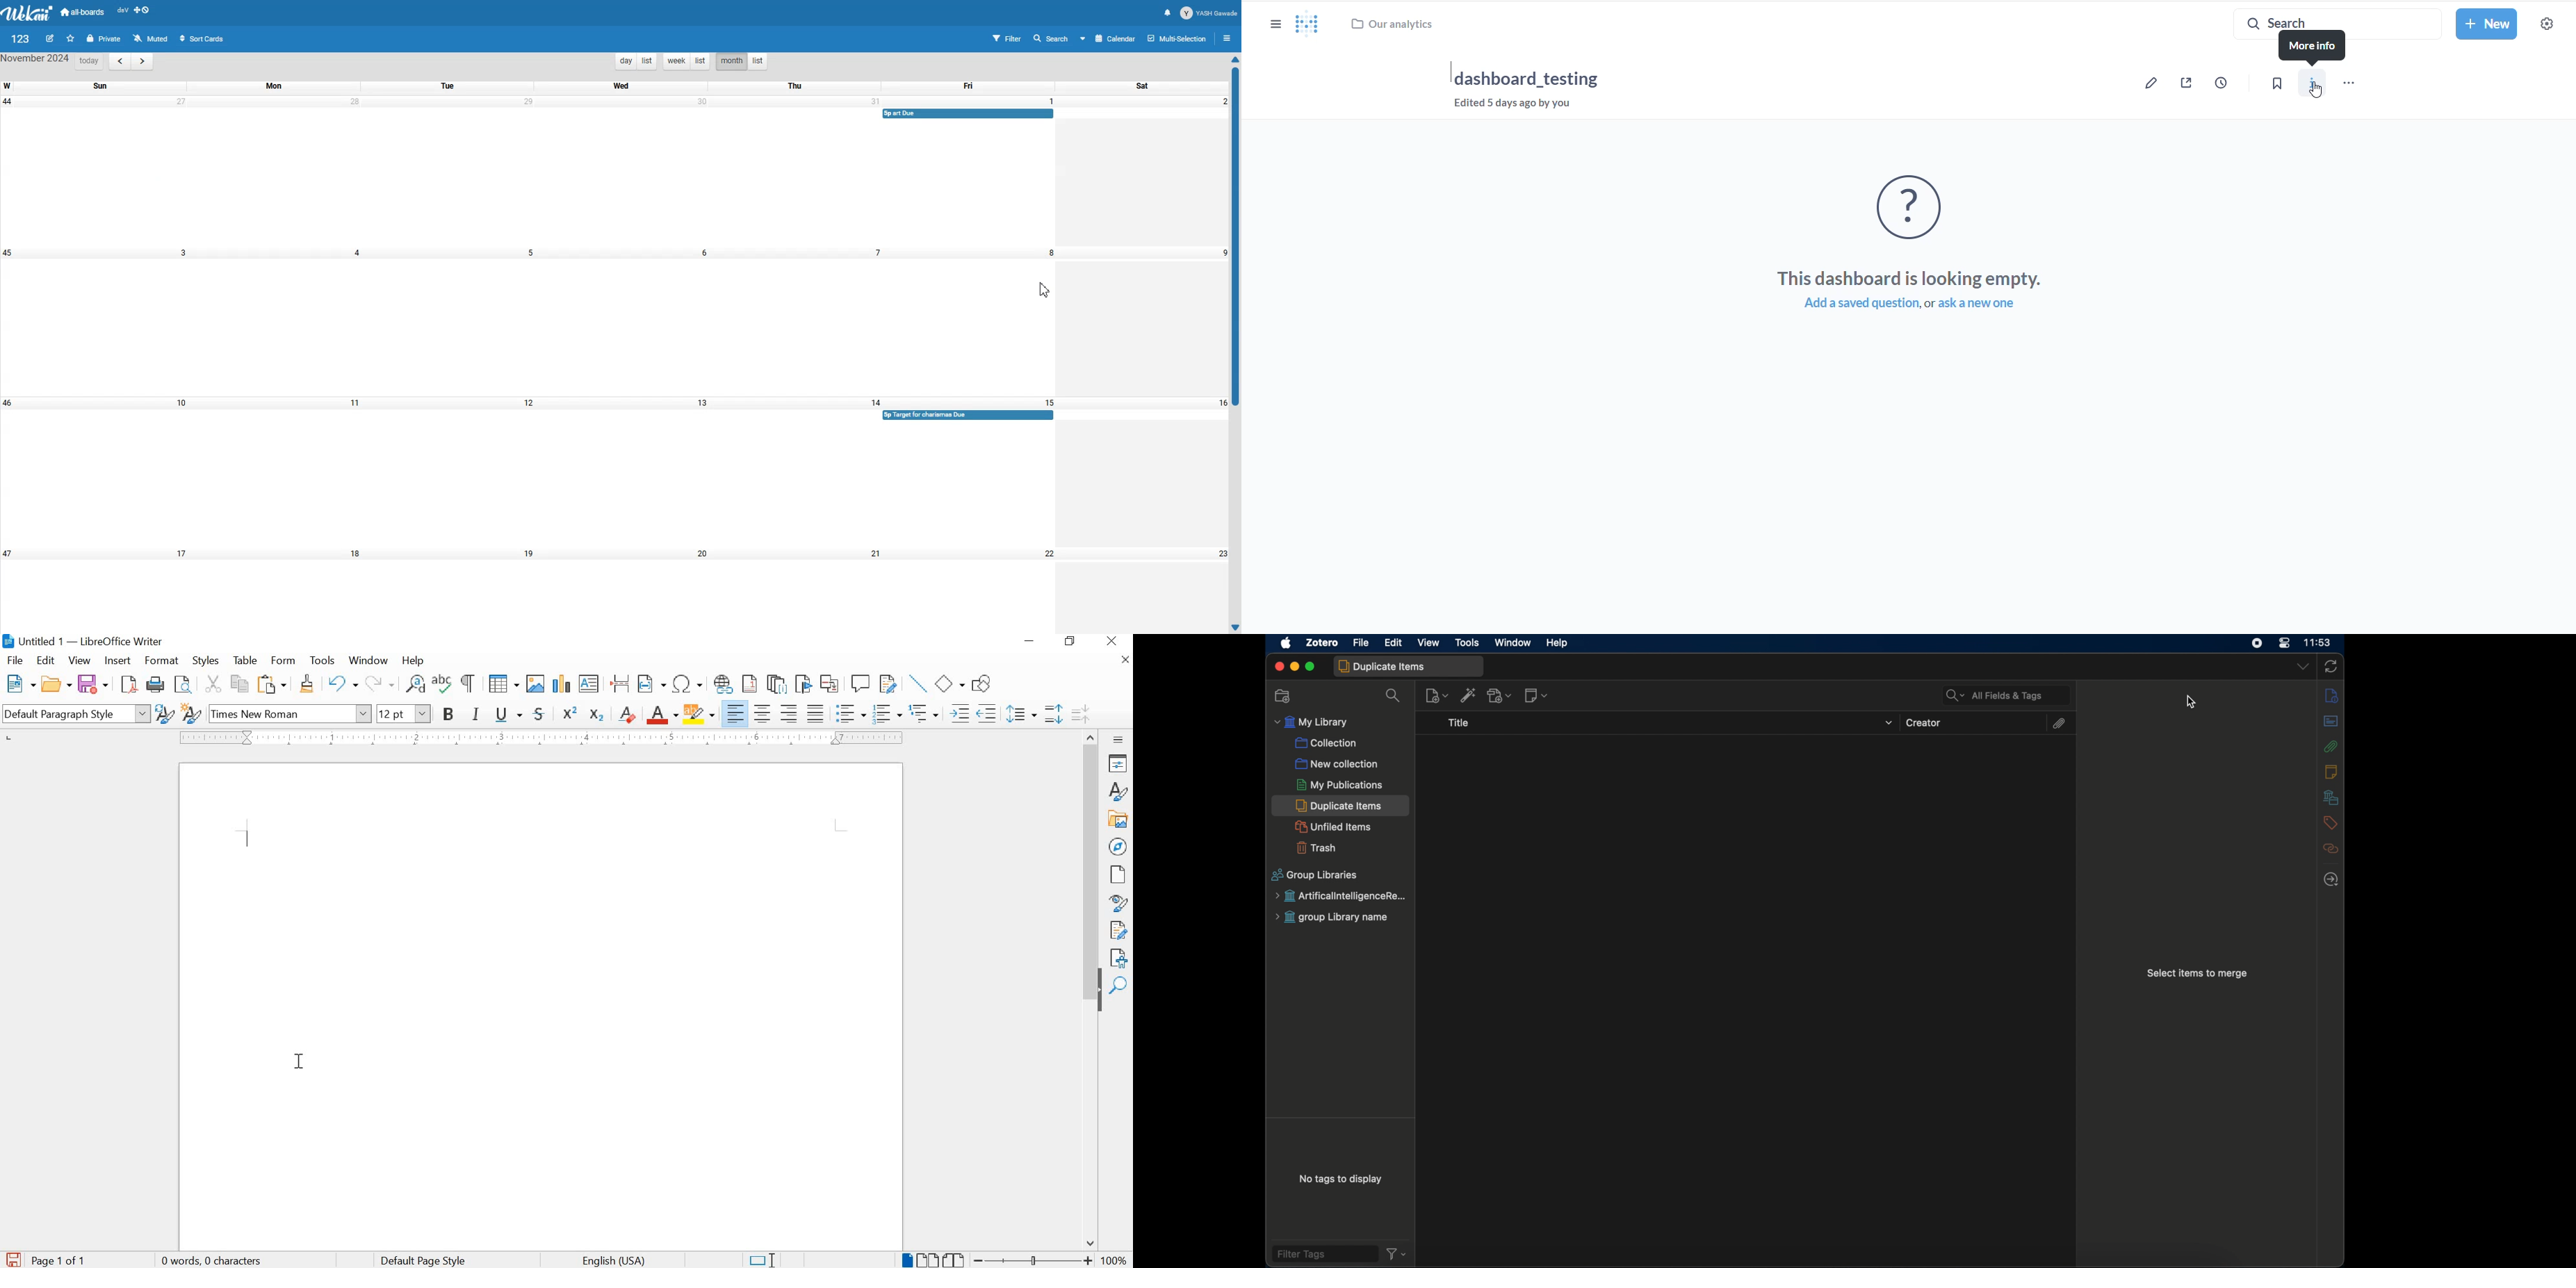 The image size is (2576, 1288). I want to click on maximize, so click(1311, 667).